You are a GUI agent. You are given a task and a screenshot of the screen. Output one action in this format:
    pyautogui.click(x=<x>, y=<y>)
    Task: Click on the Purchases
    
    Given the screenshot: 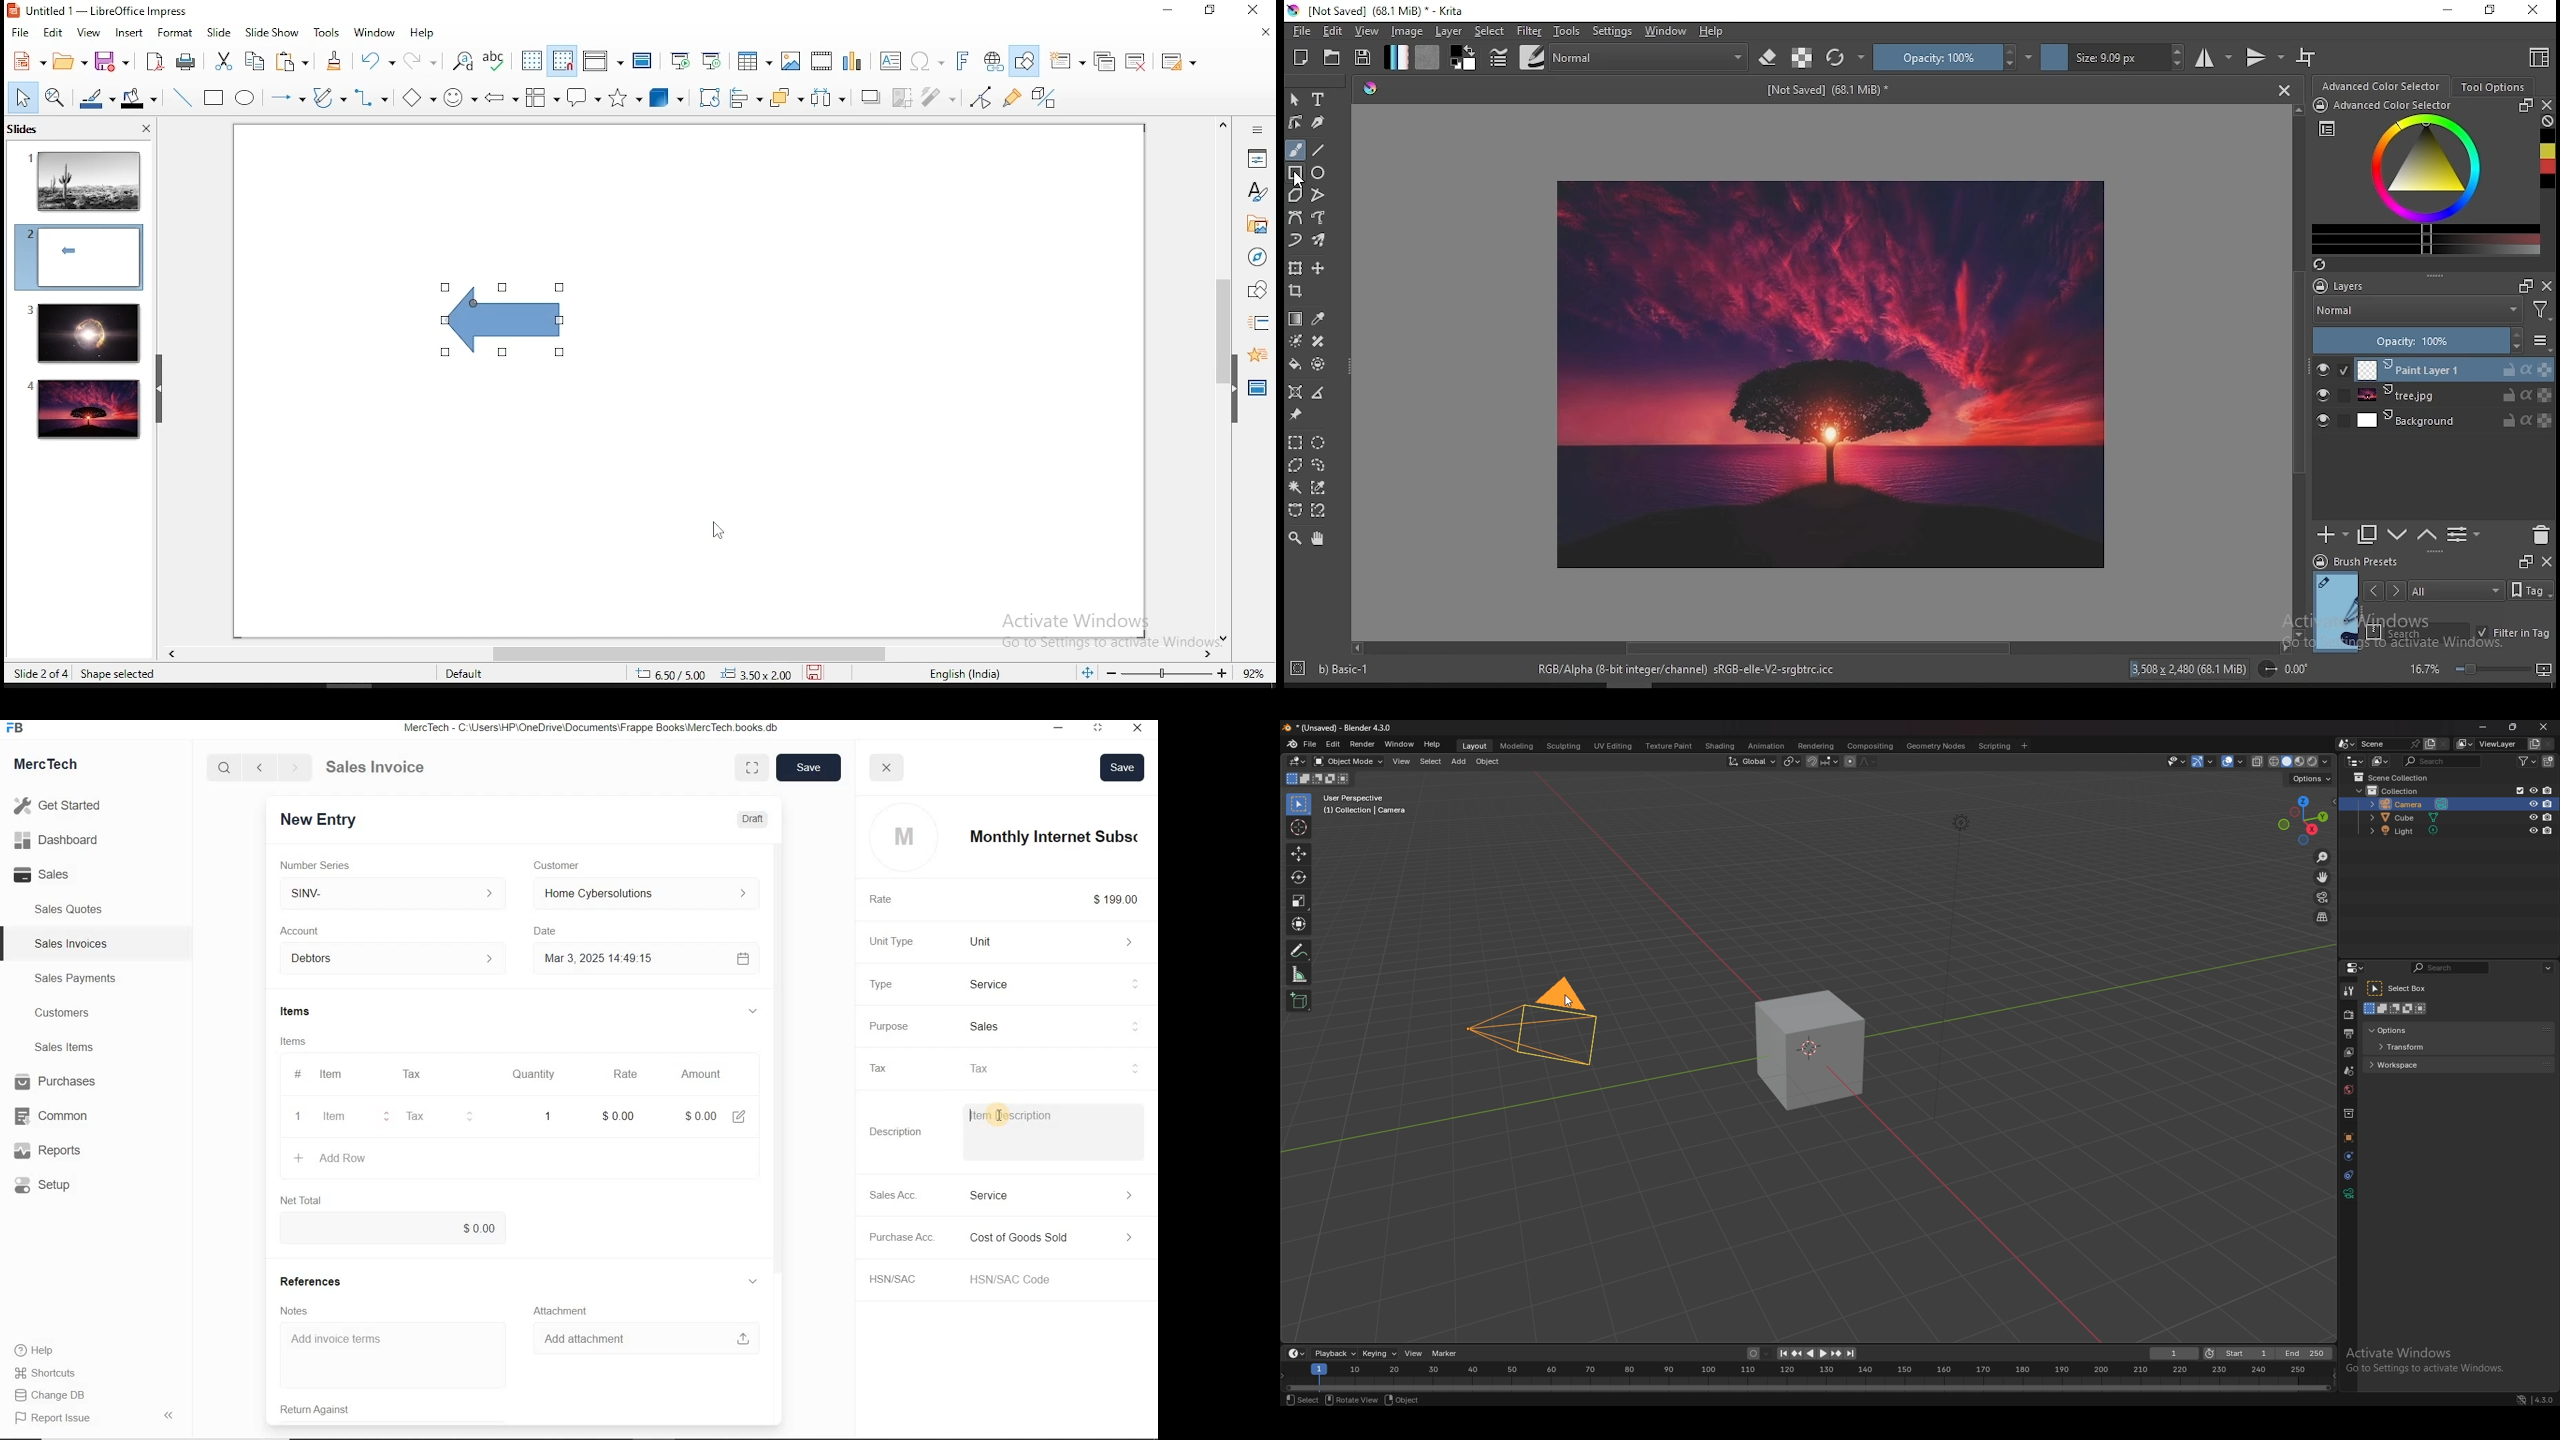 What is the action you would take?
    pyautogui.click(x=57, y=1083)
    